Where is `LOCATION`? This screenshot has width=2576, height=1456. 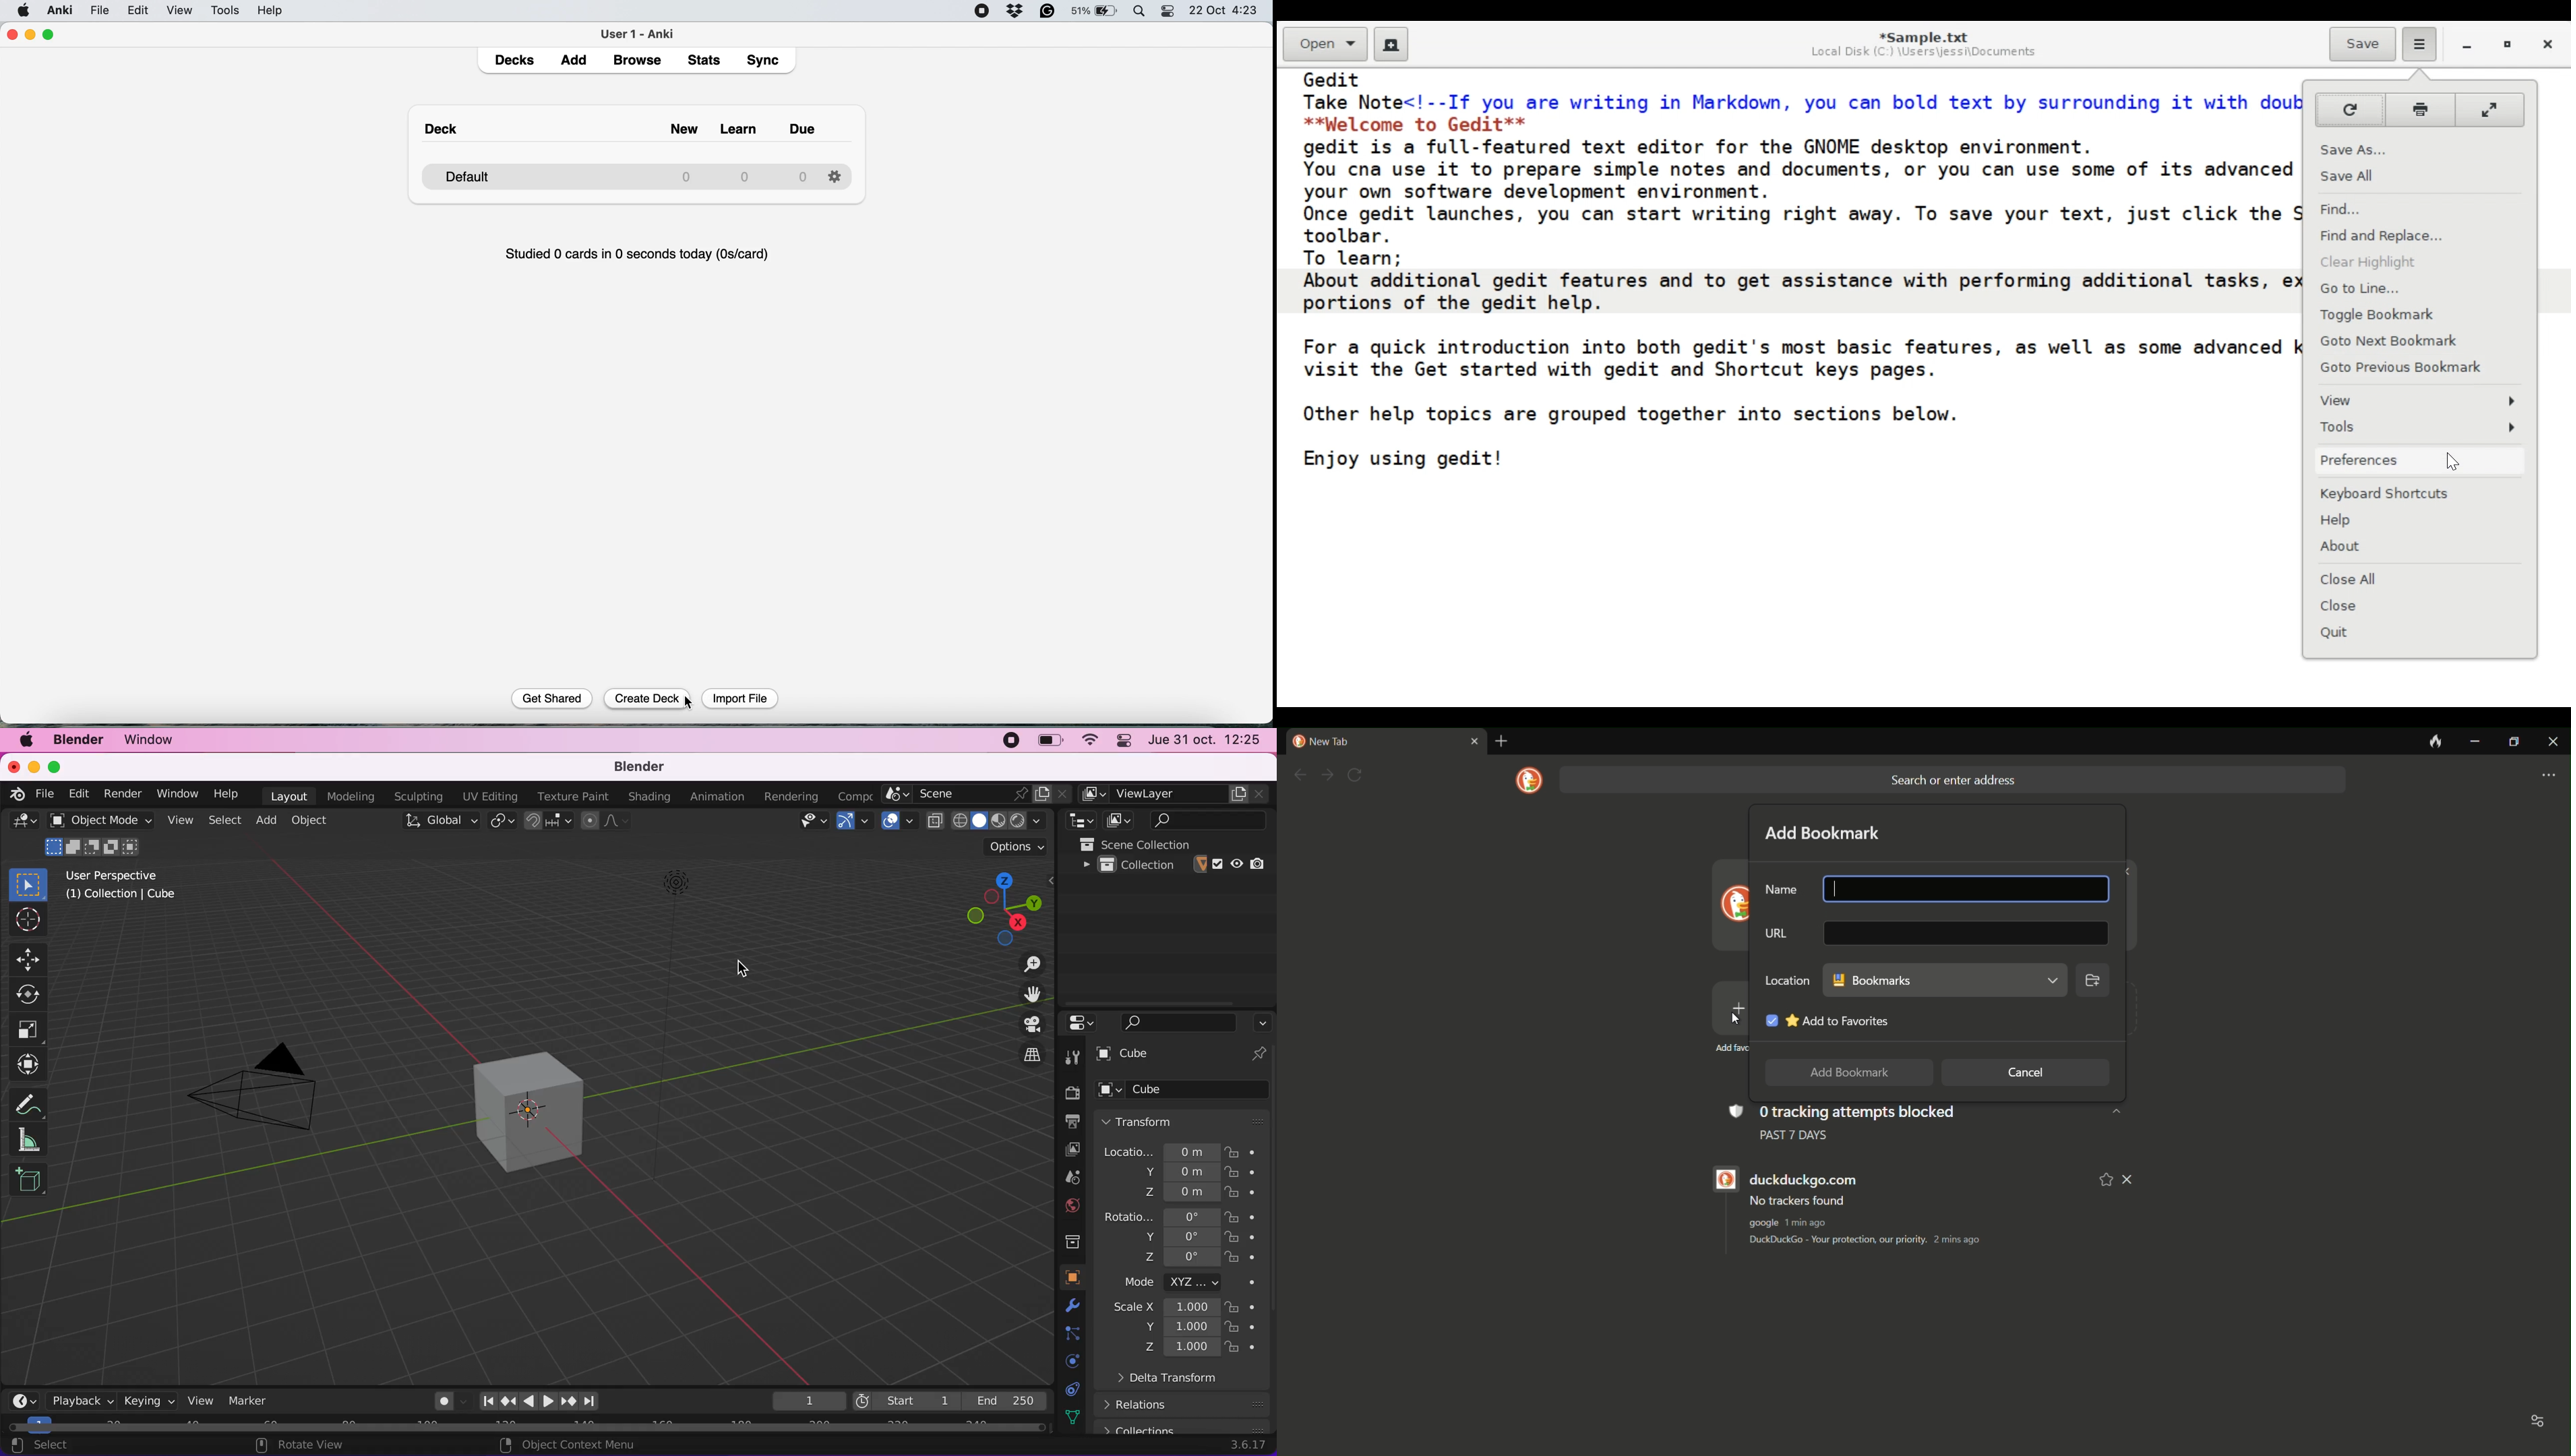 LOCATION is located at coordinates (1786, 979).